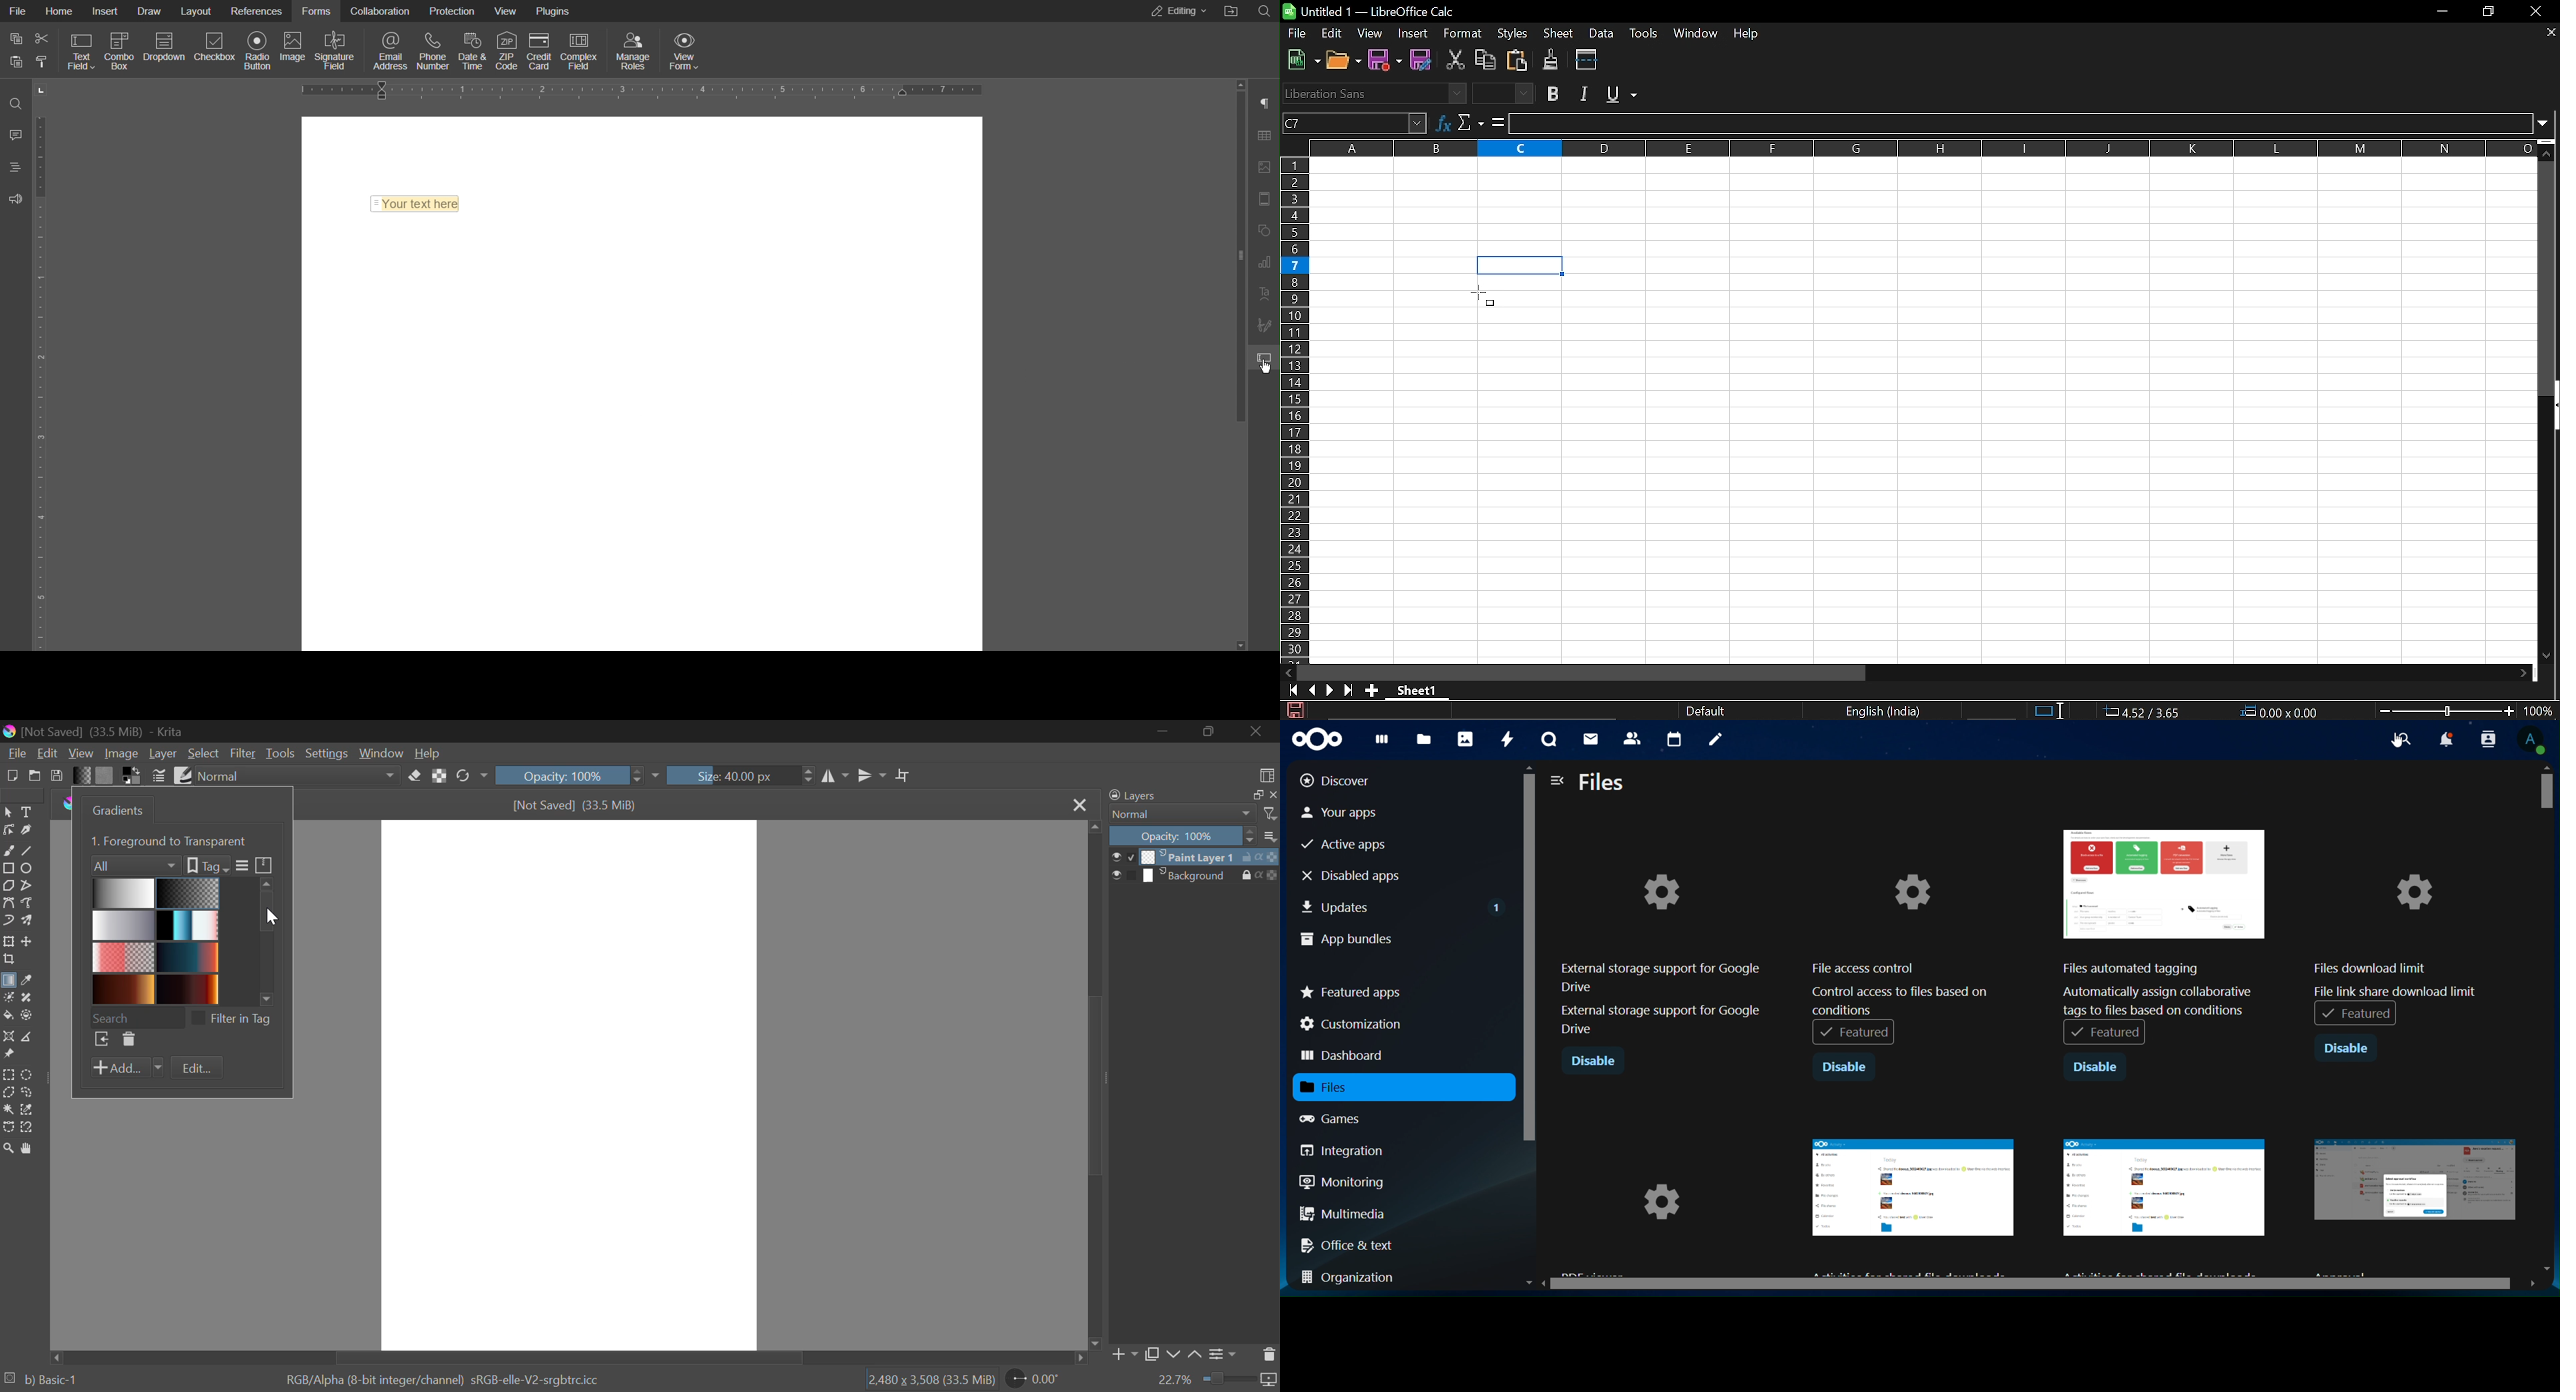 Image resolution: width=2576 pixels, height=1400 pixels. I want to click on Image, so click(120, 753).